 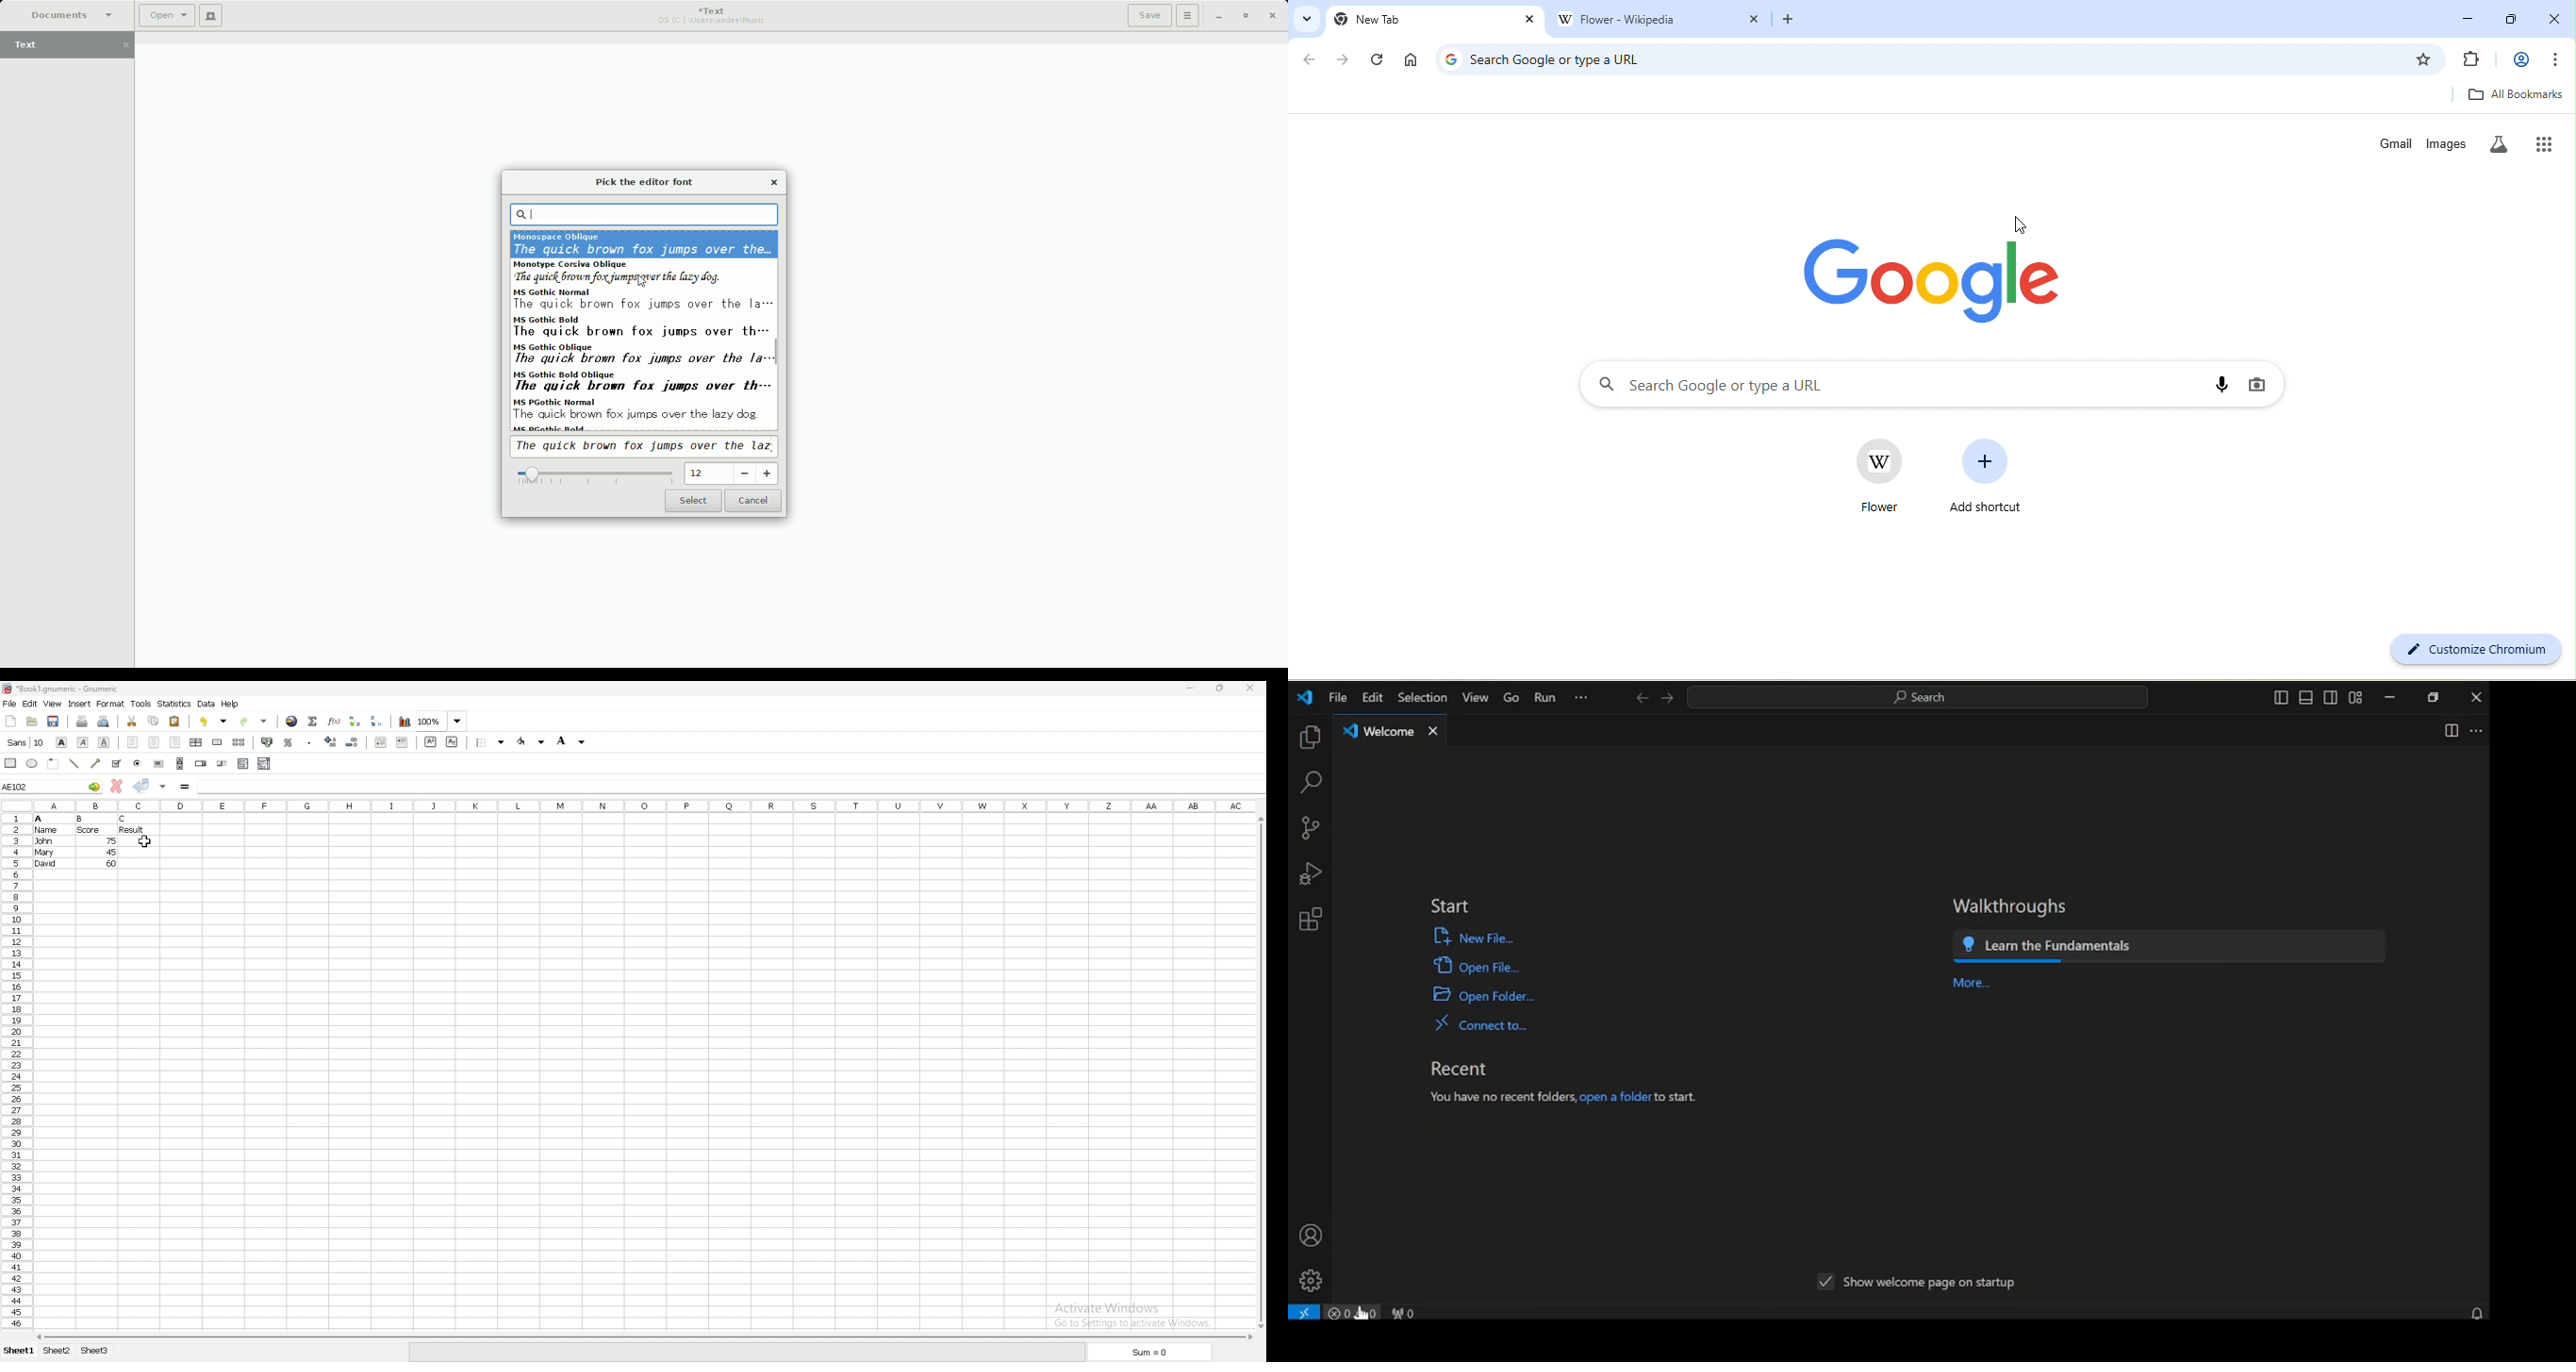 I want to click on copy, so click(x=154, y=721).